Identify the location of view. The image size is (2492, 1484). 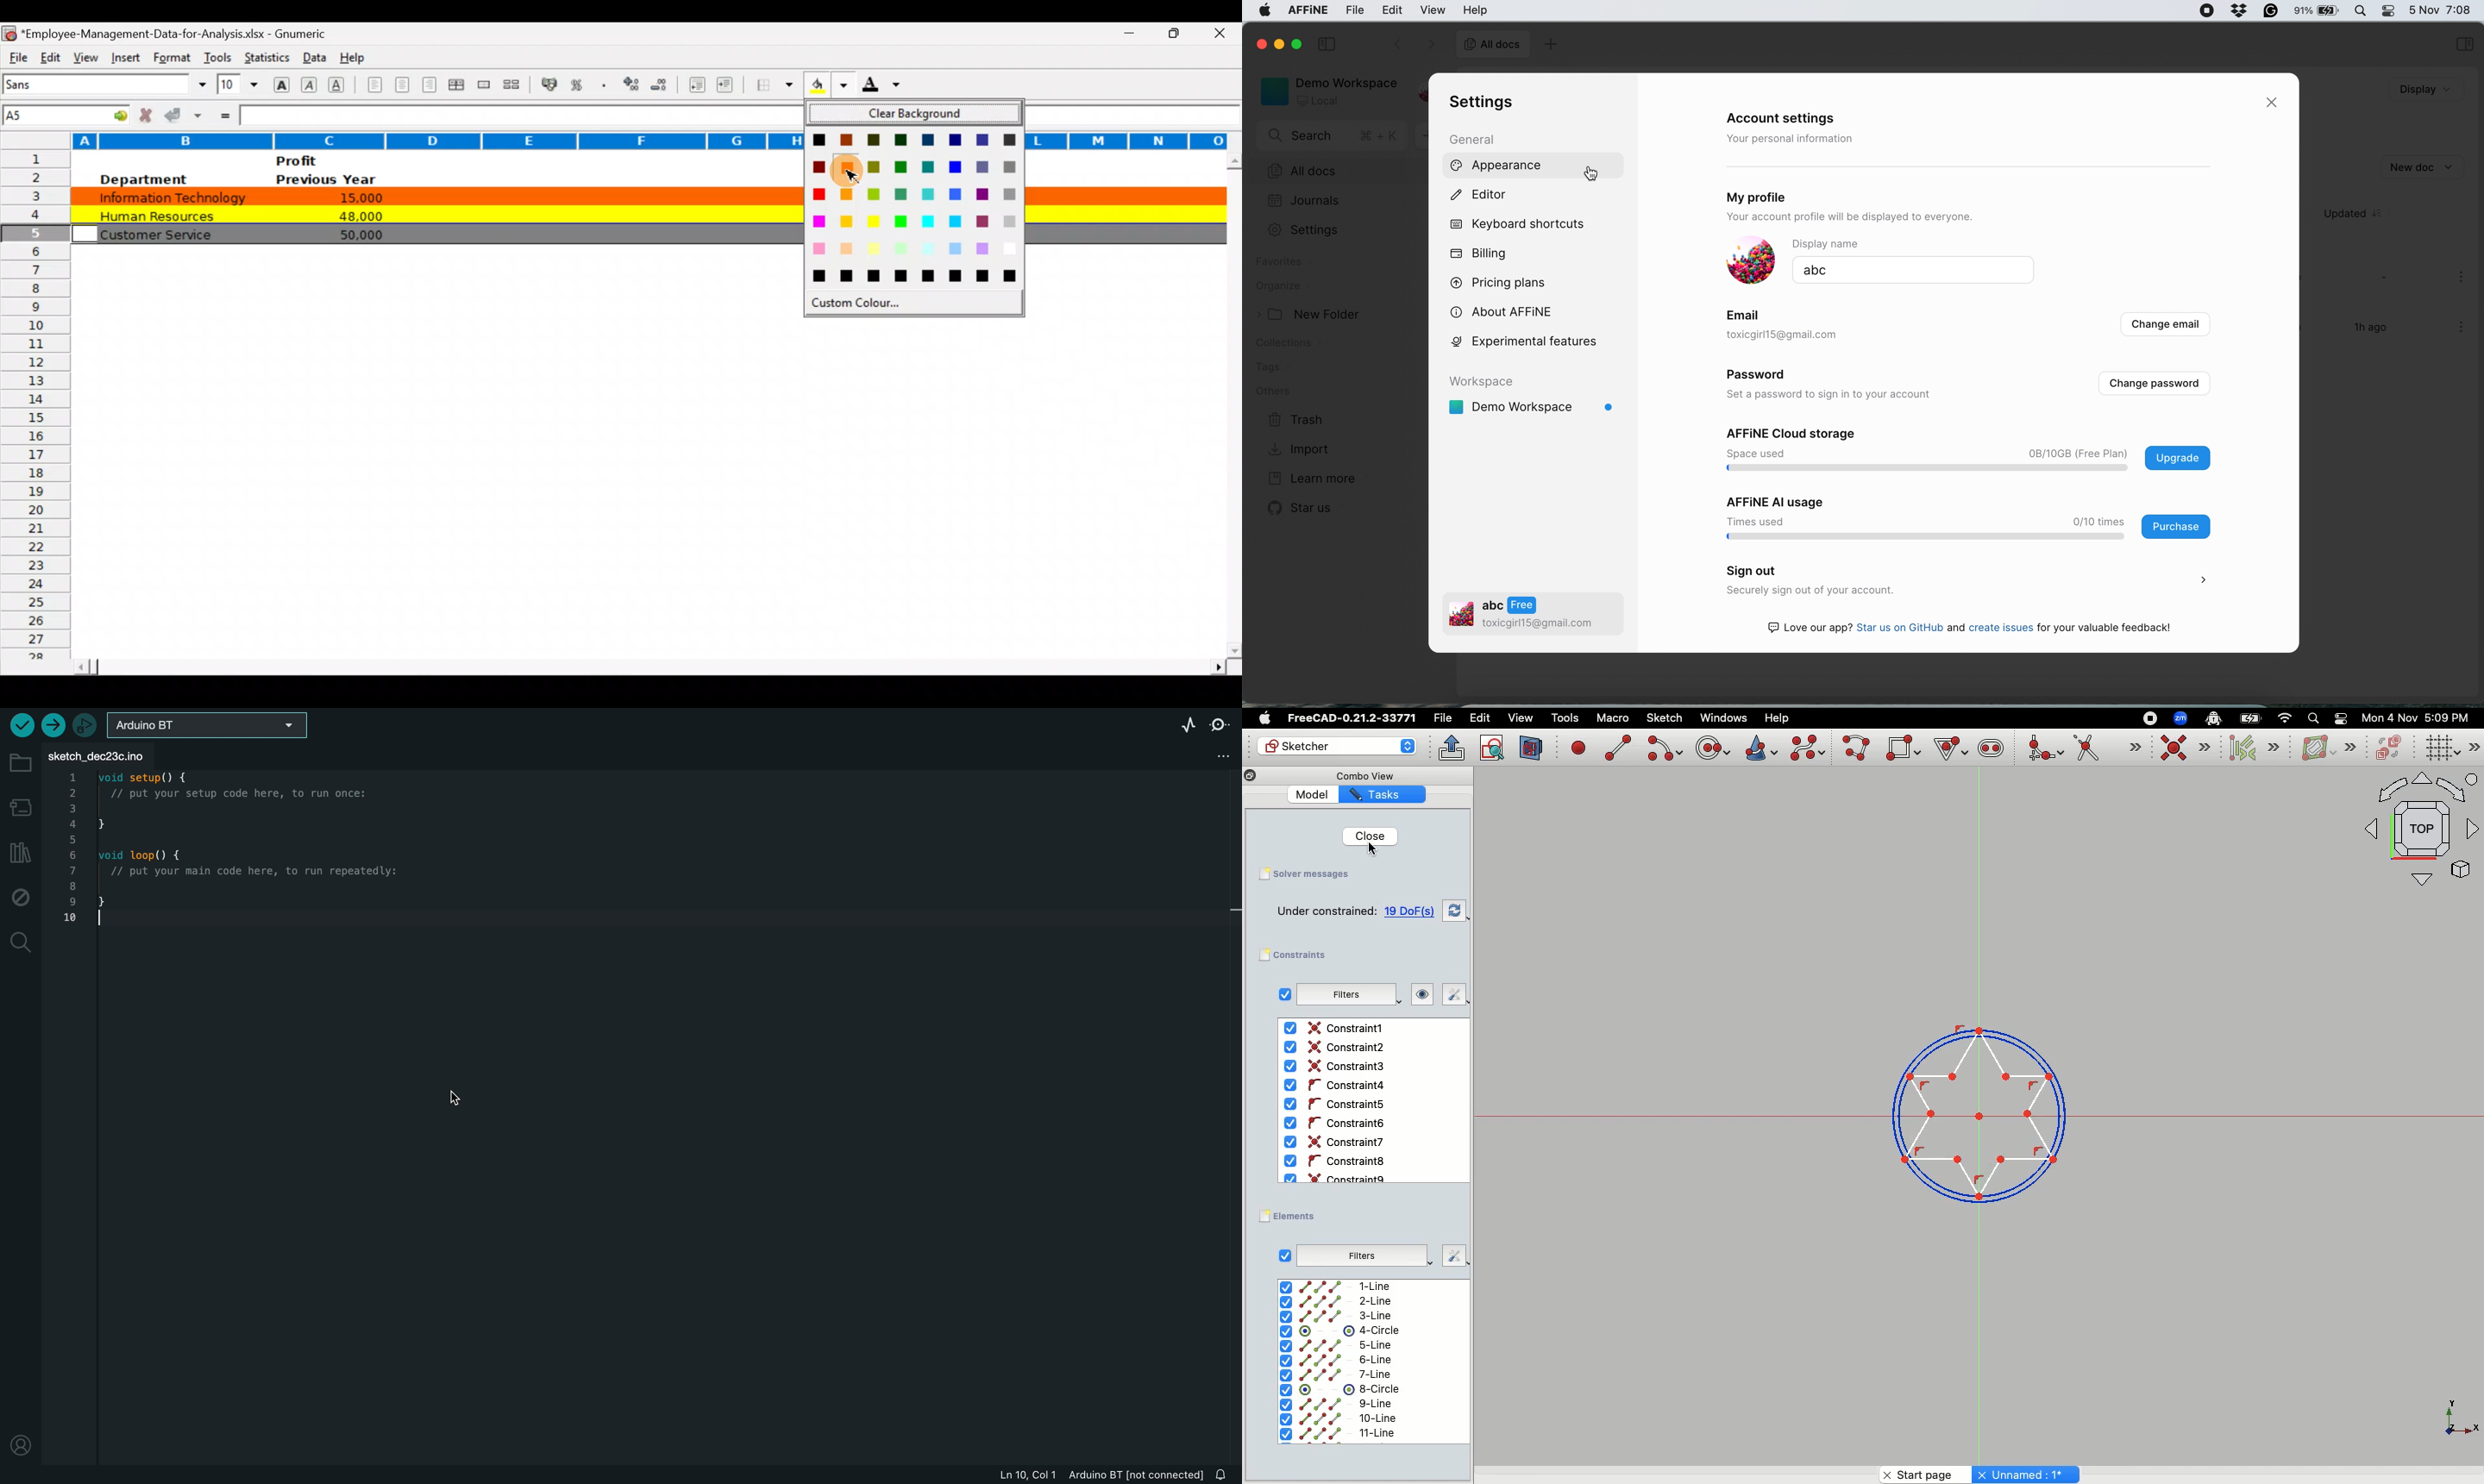
(1433, 11).